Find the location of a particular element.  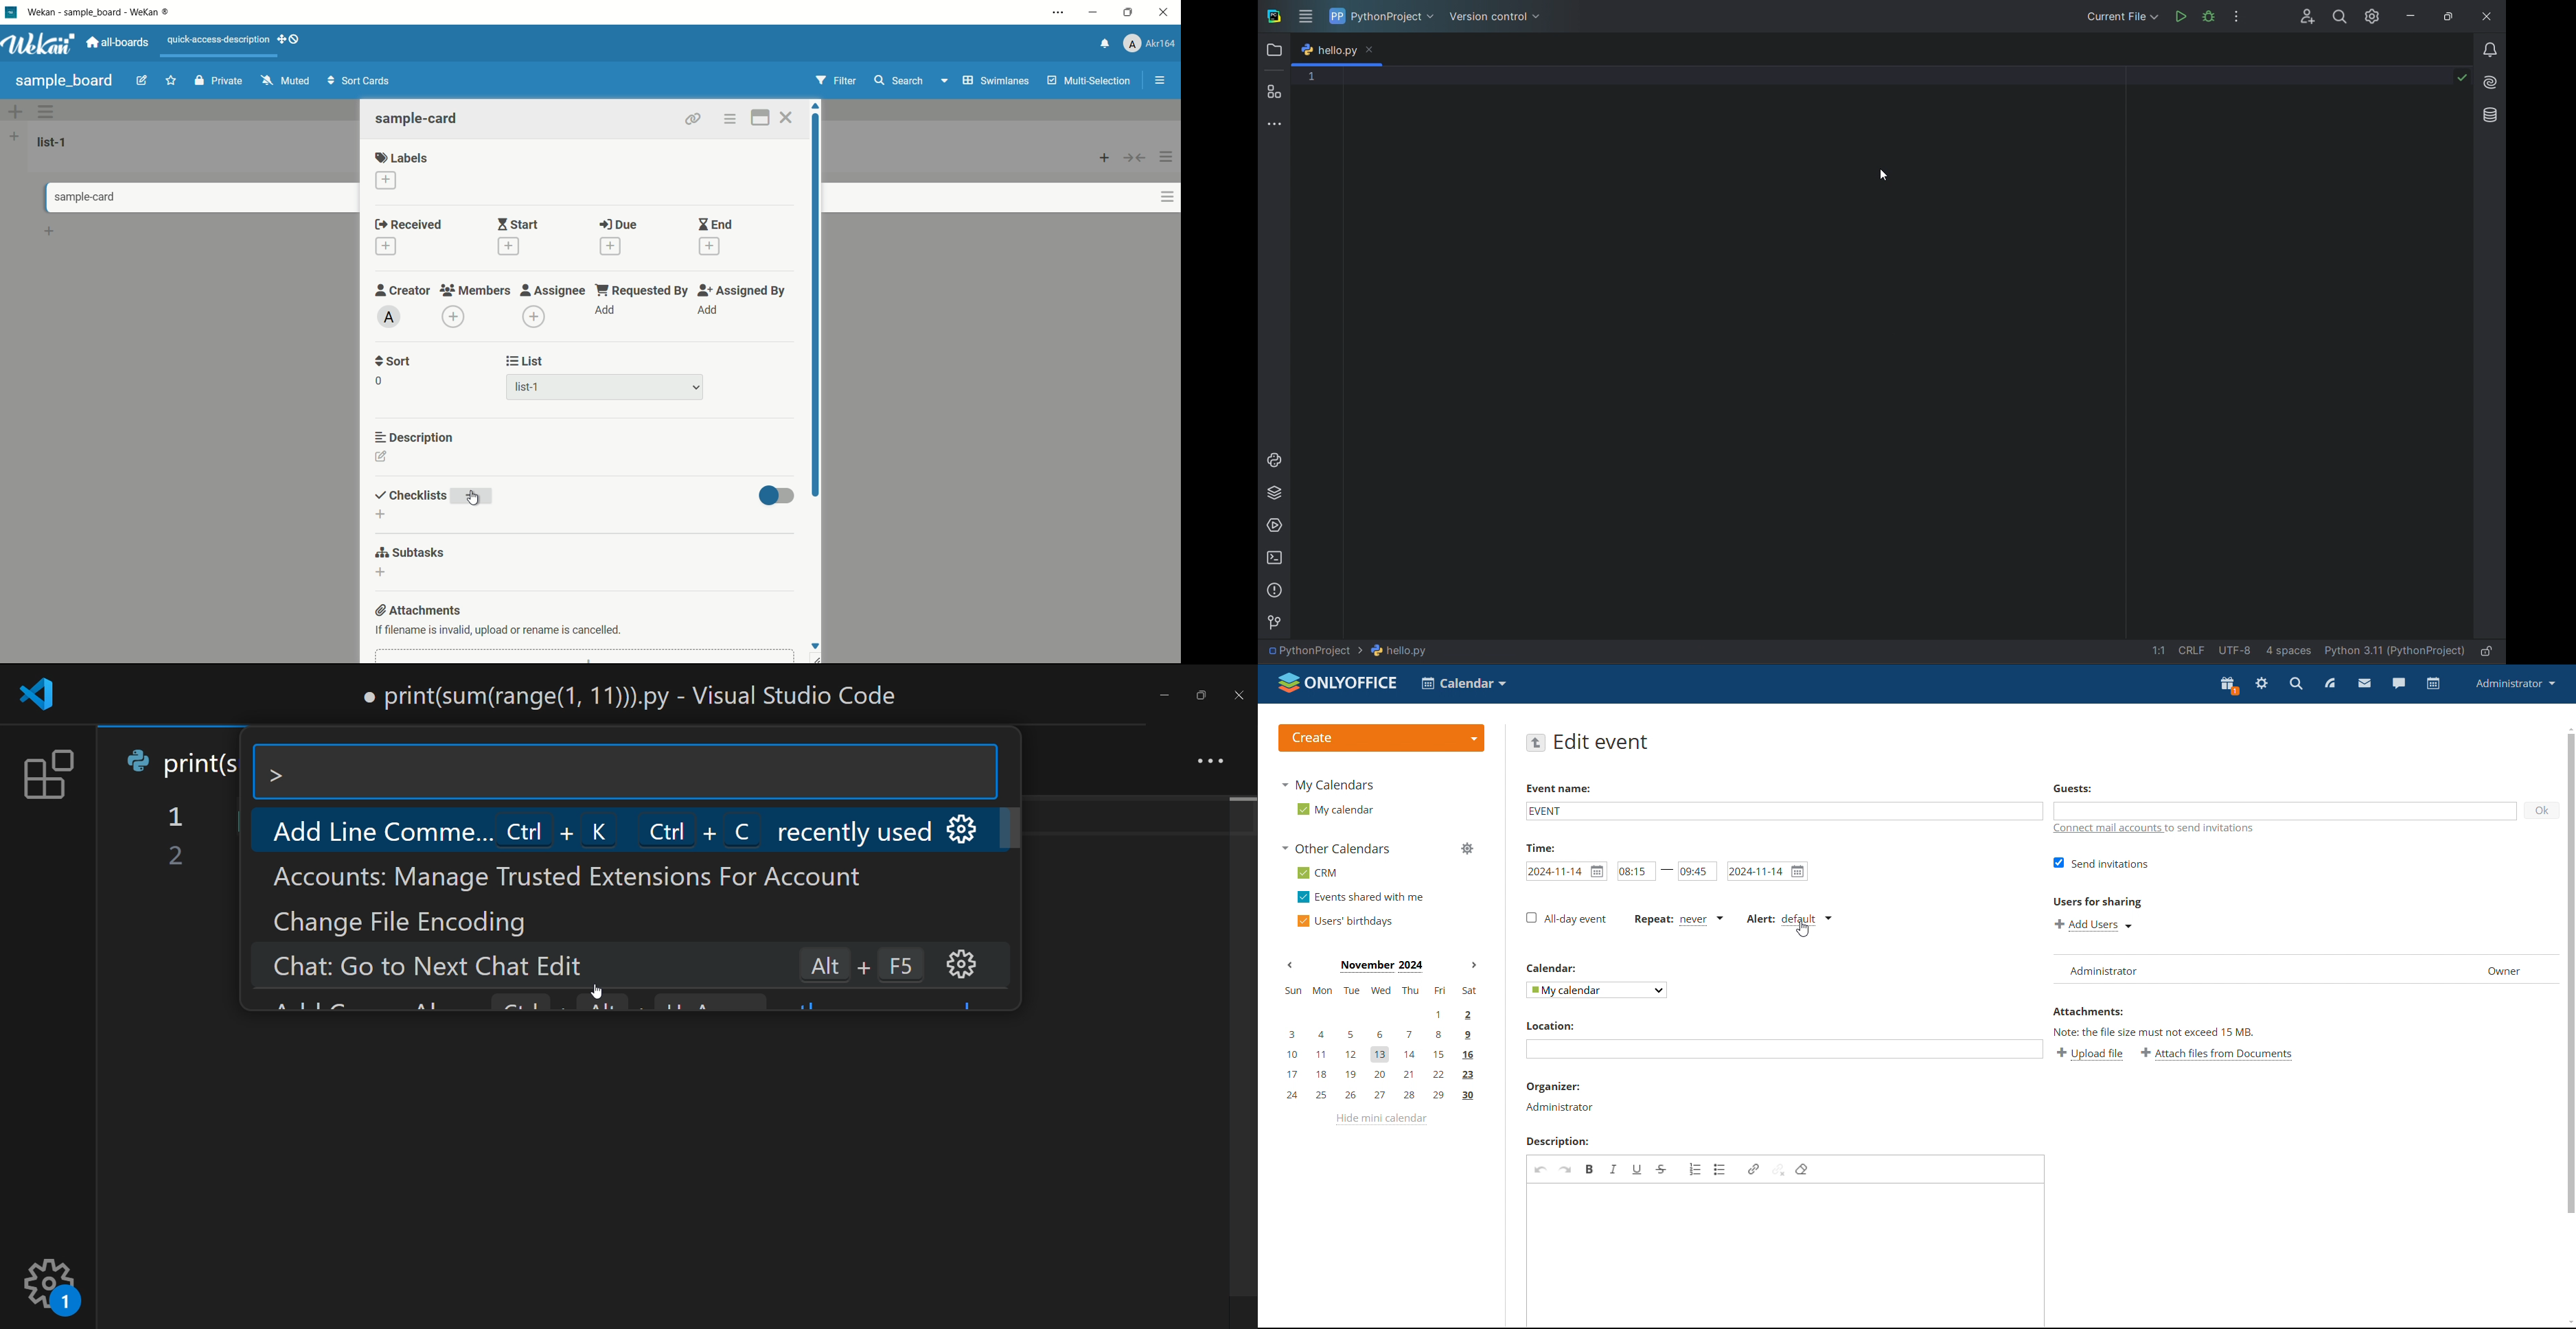

scroll bar is located at coordinates (1021, 830).